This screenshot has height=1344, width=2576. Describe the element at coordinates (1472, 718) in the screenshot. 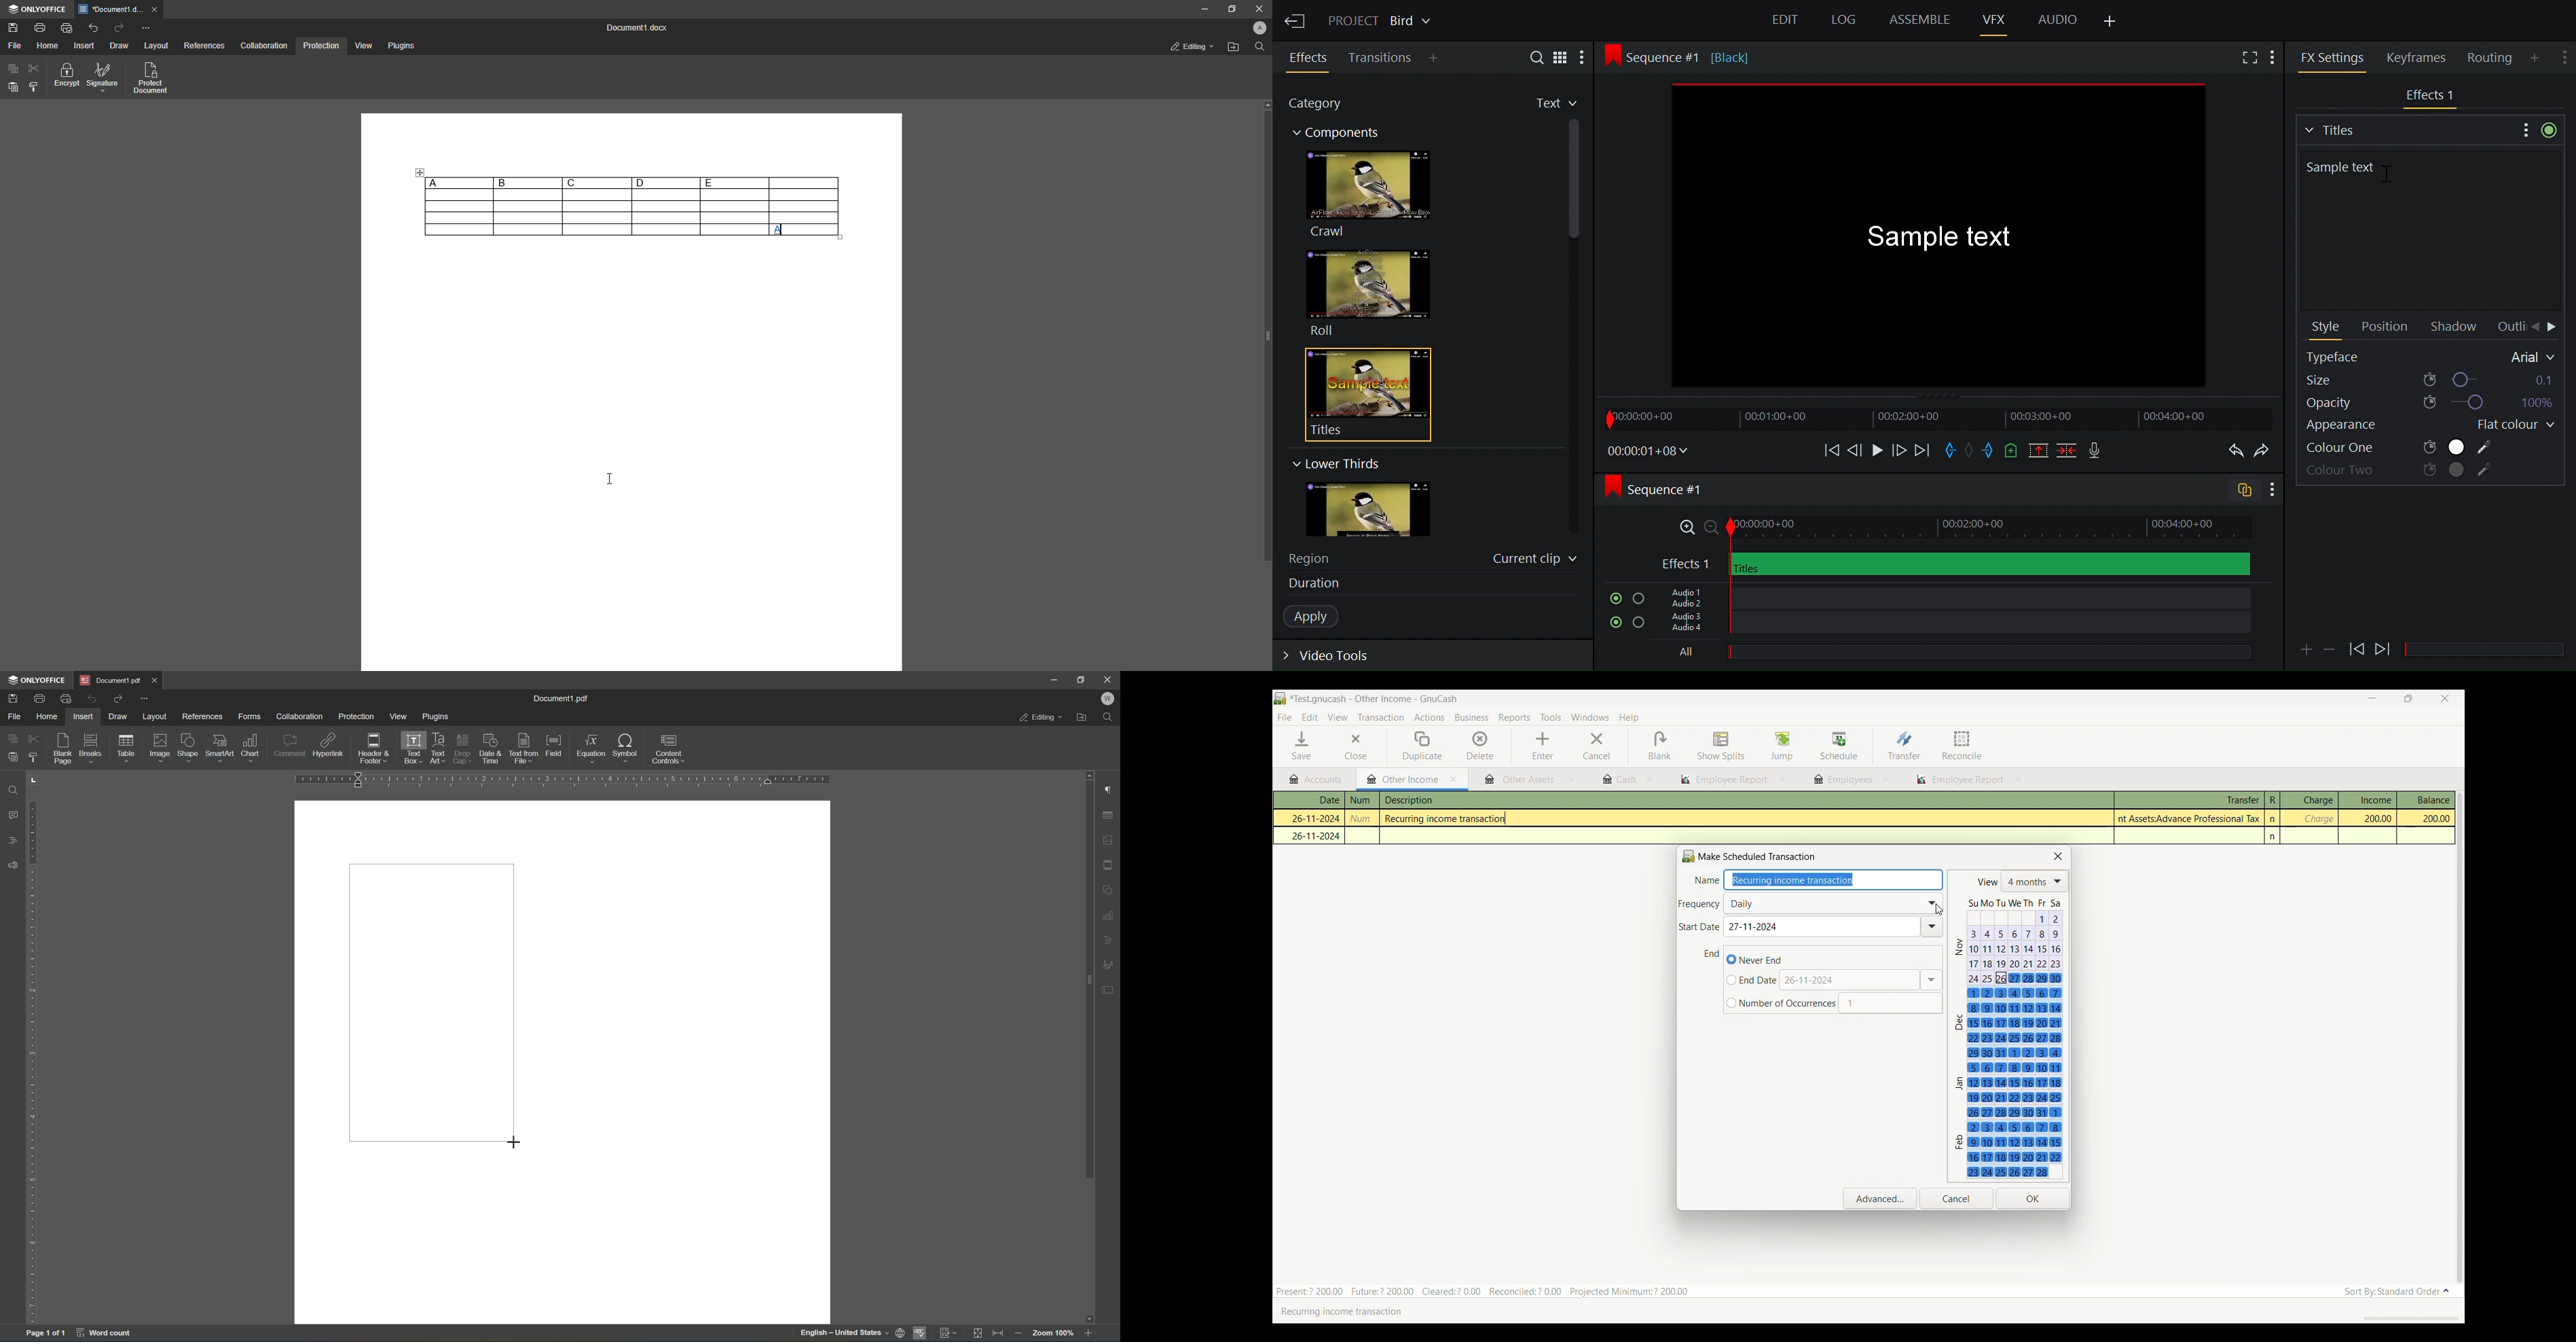

I see `Business menu` at that location.